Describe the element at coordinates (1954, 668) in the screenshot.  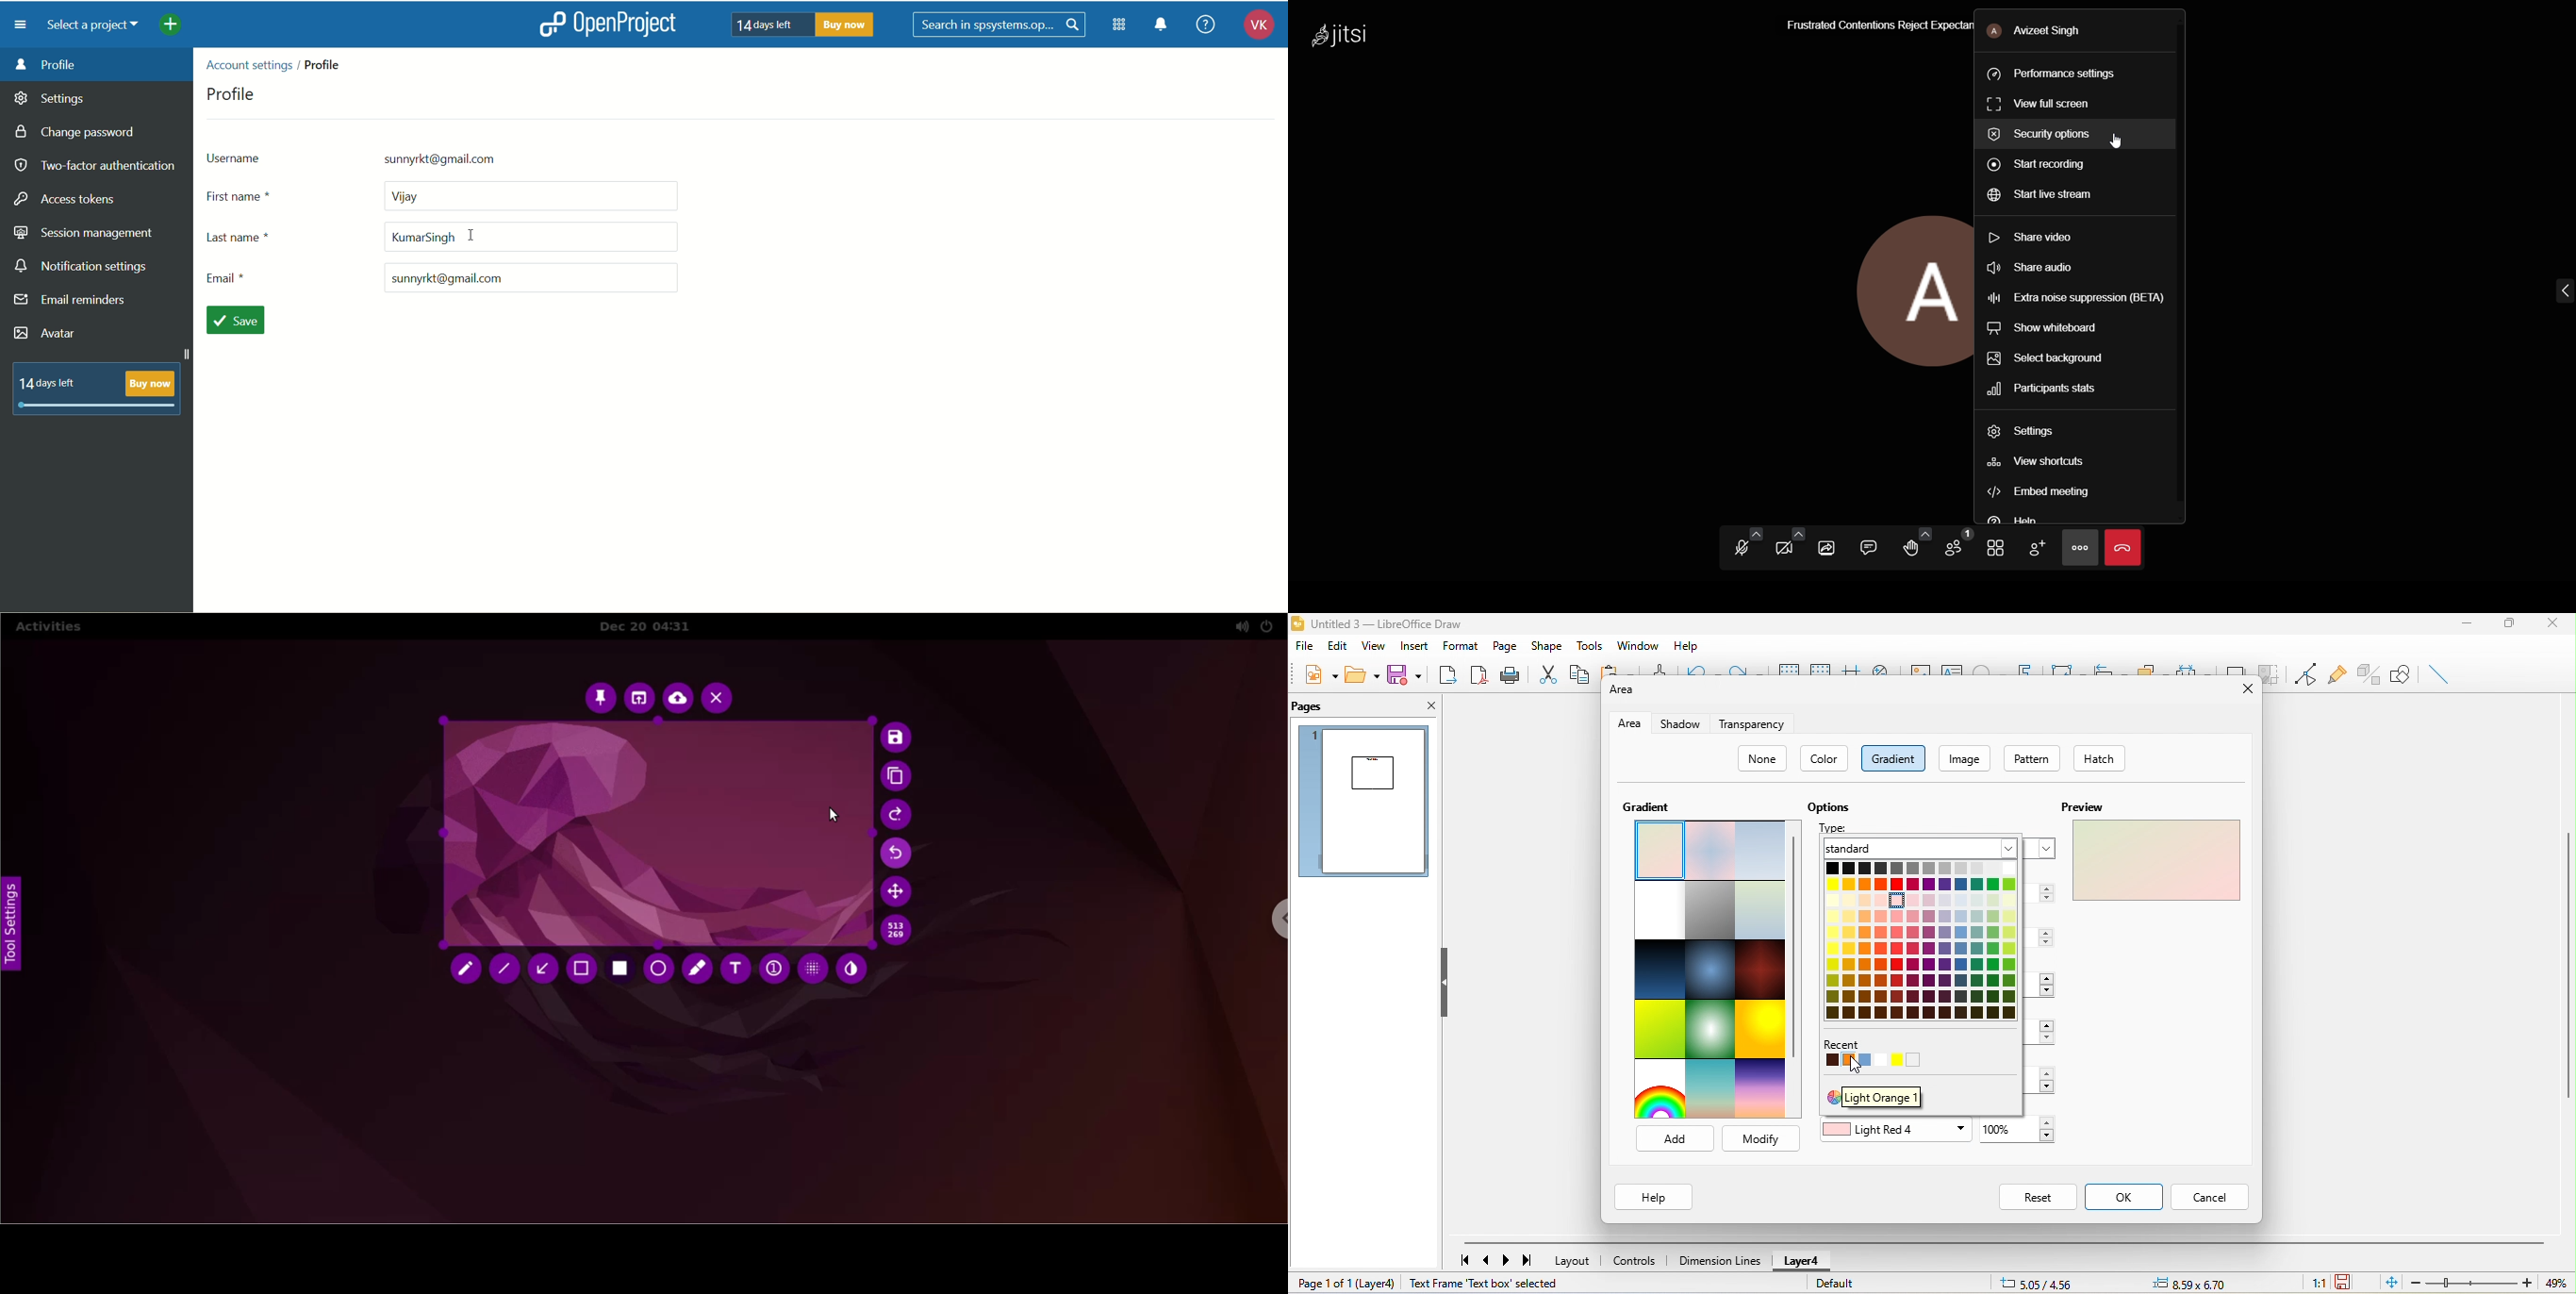
I see `text box` at that location.